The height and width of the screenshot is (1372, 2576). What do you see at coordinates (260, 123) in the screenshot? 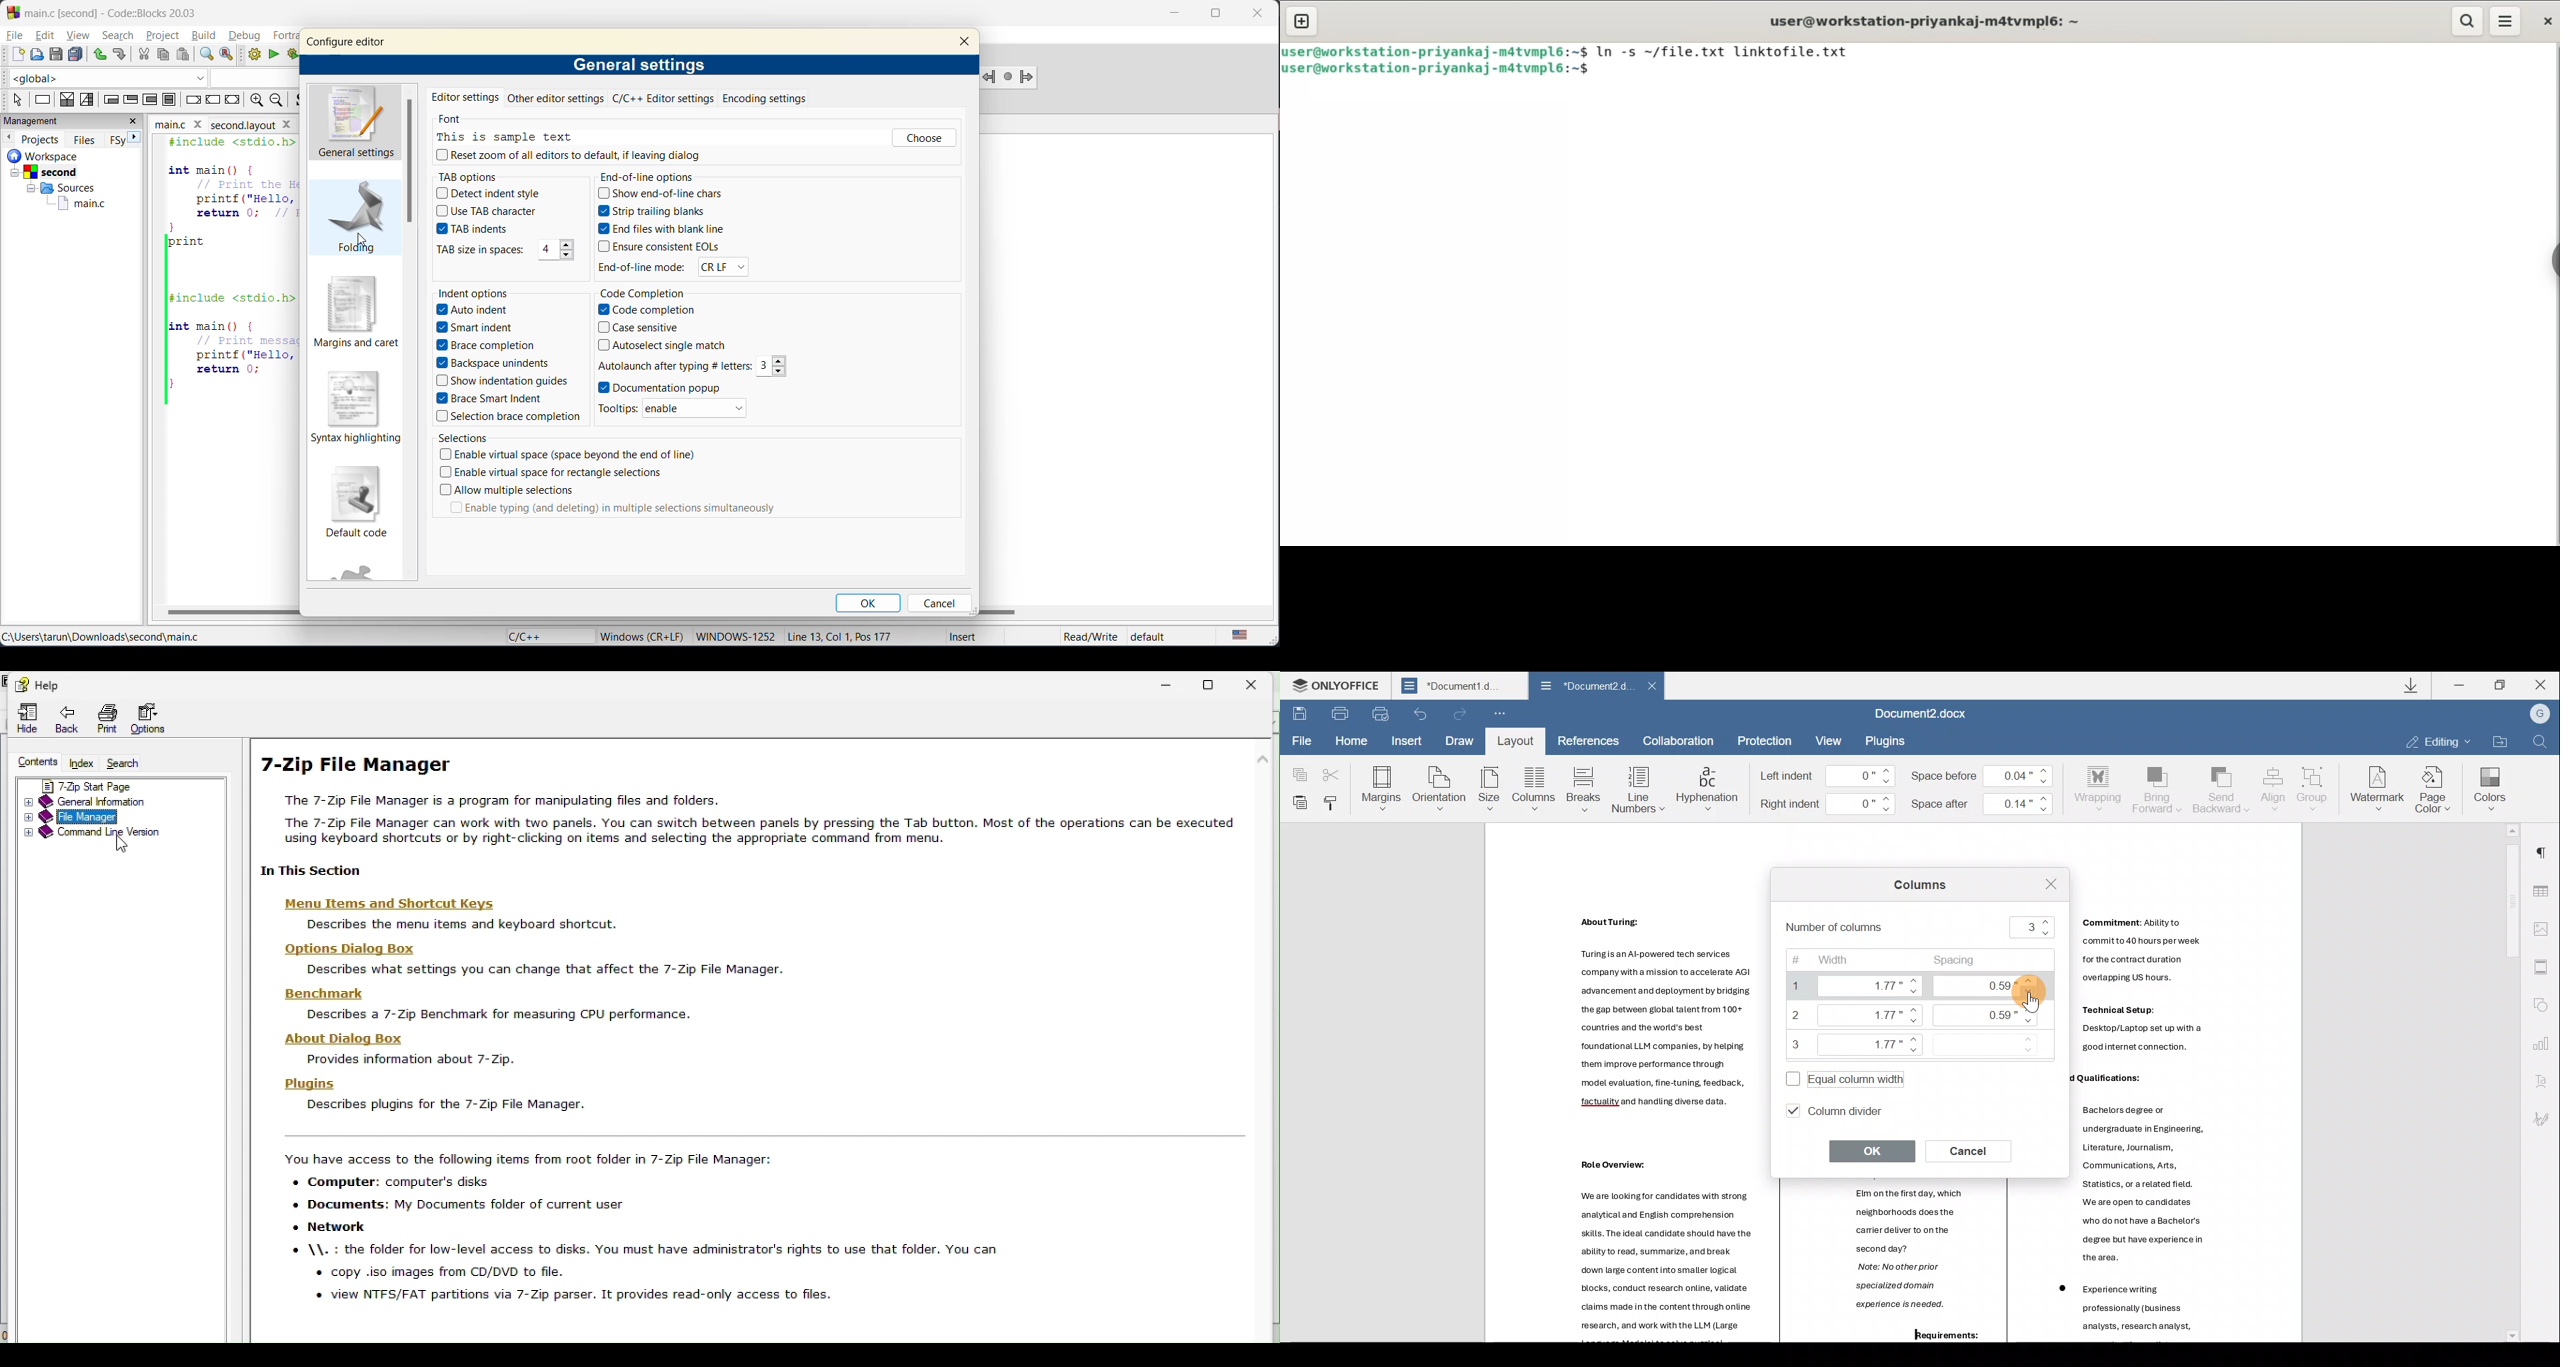
I see `Second layout` at bounding box center [260, 123].